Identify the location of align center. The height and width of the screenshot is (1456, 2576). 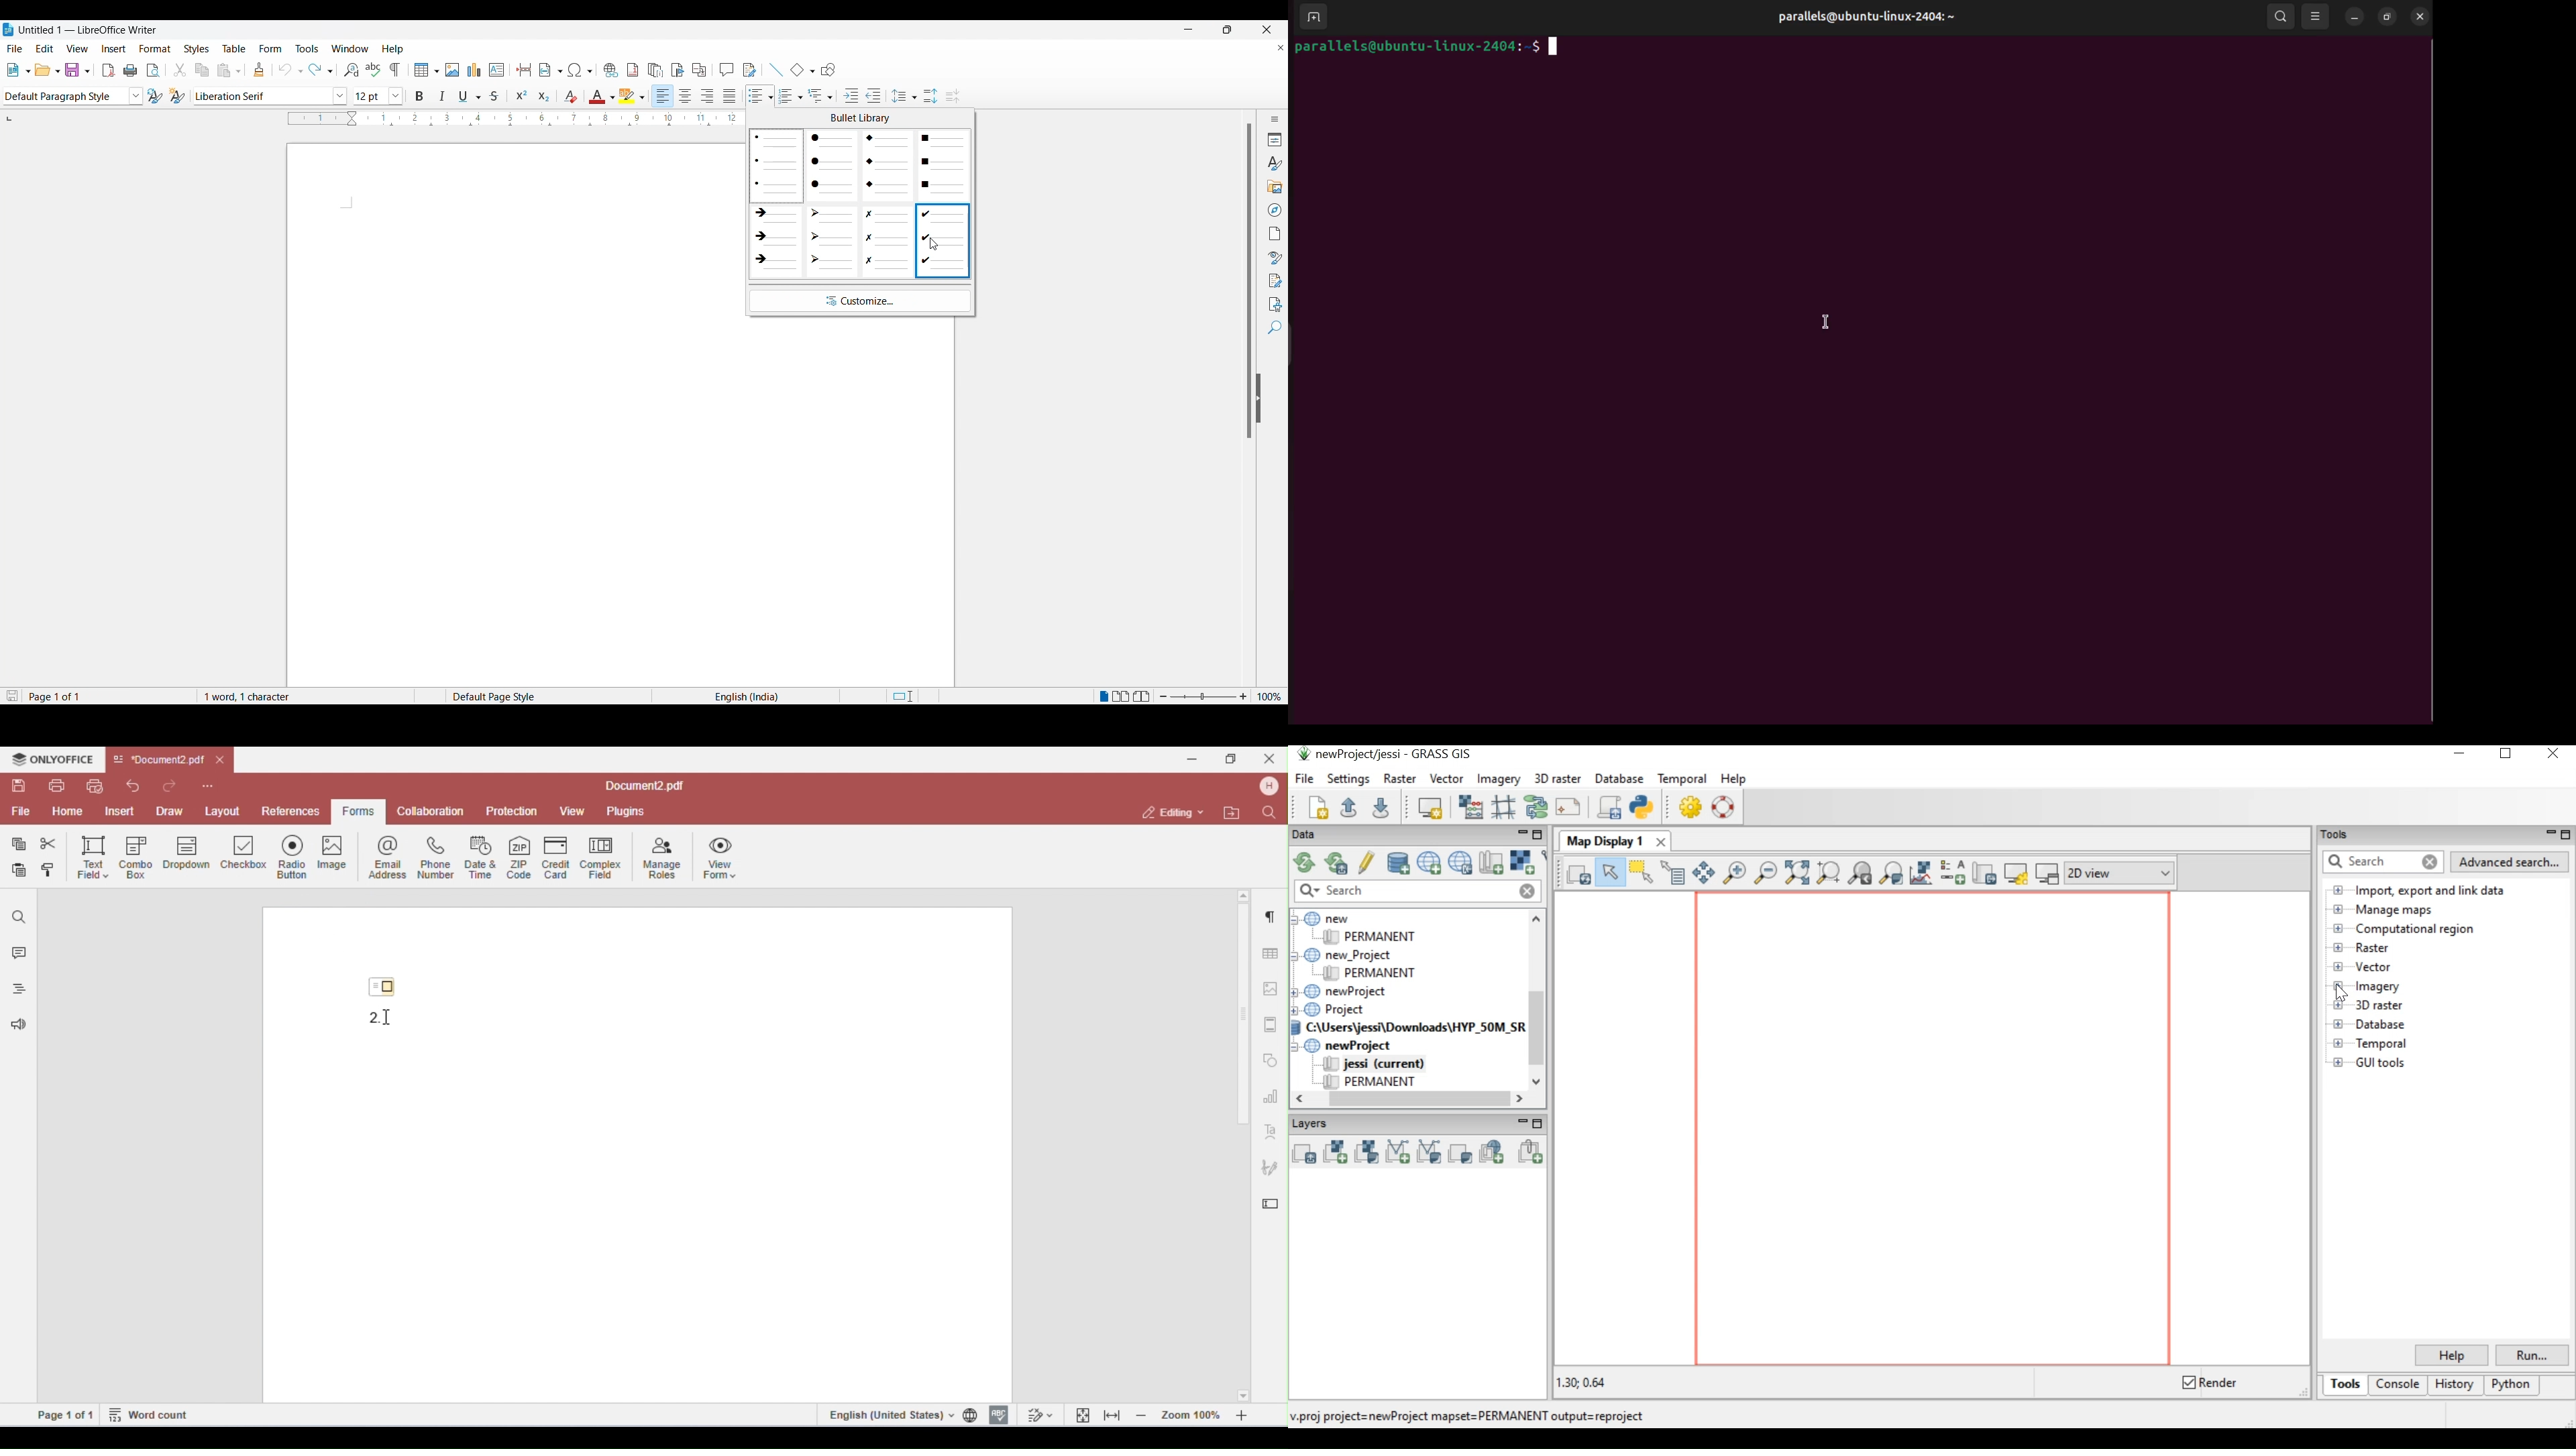
(687, 95).